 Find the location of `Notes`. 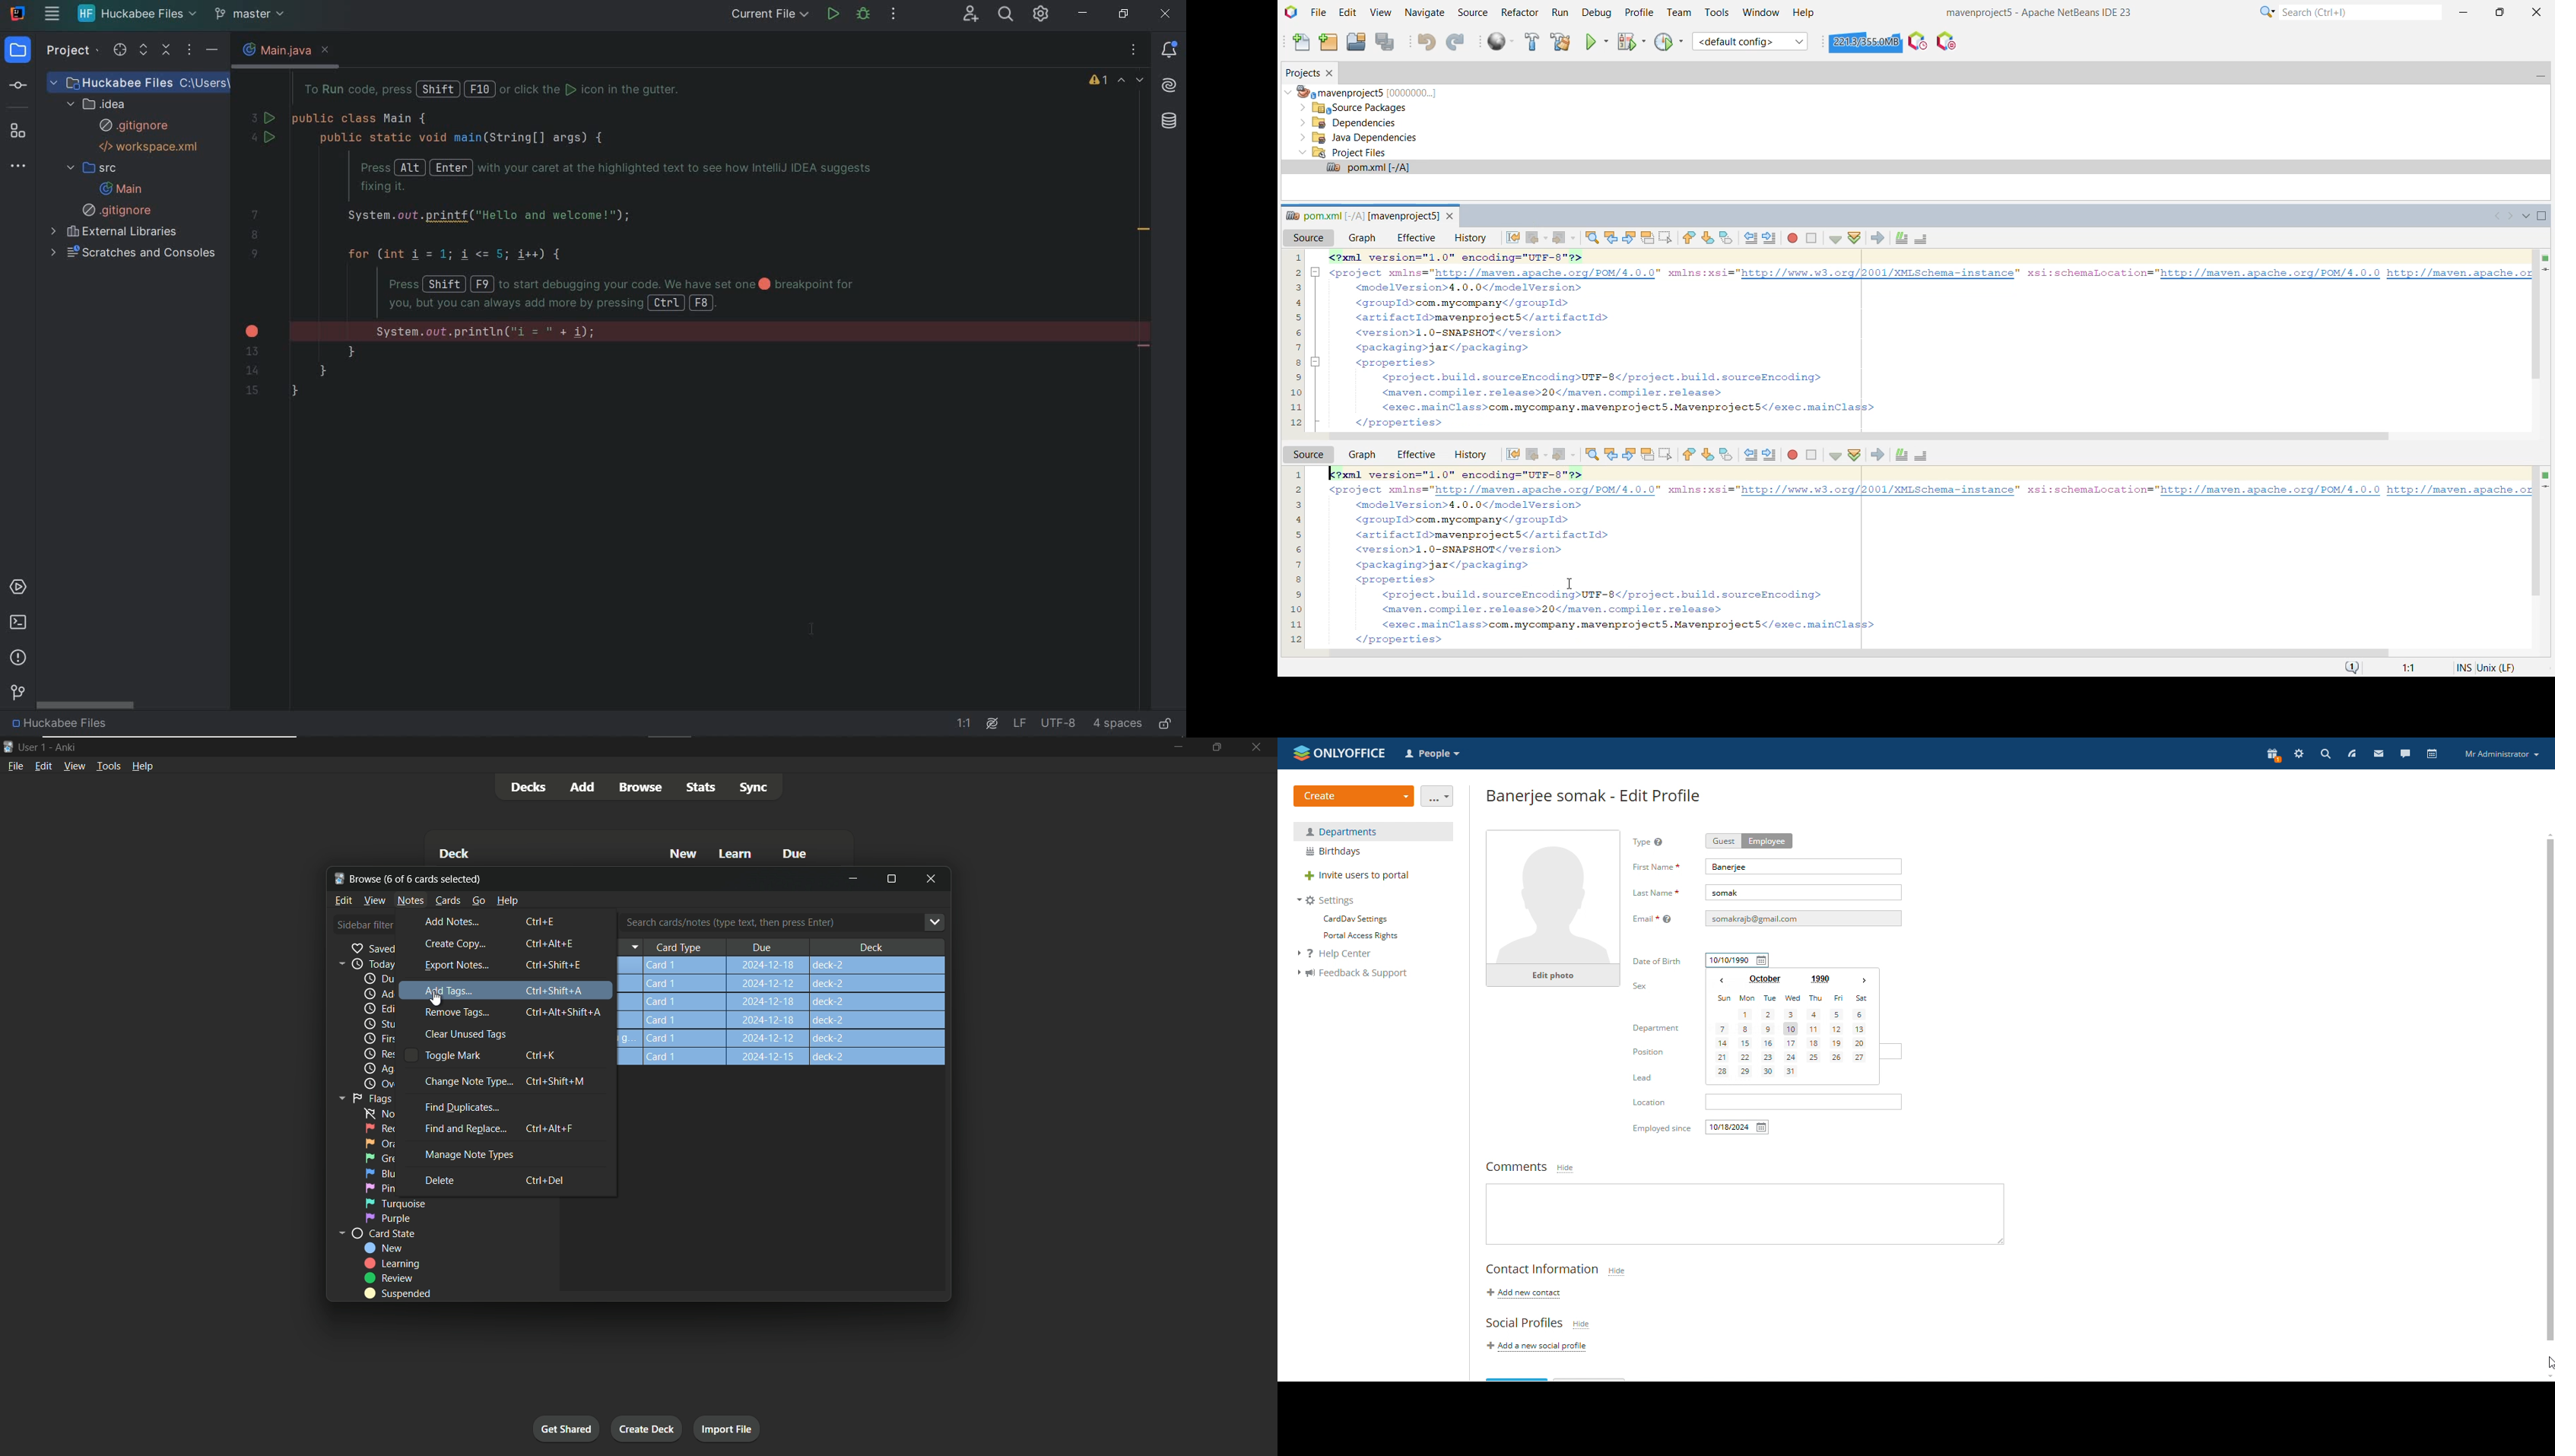

Notes is located at coordinates (411, 900).